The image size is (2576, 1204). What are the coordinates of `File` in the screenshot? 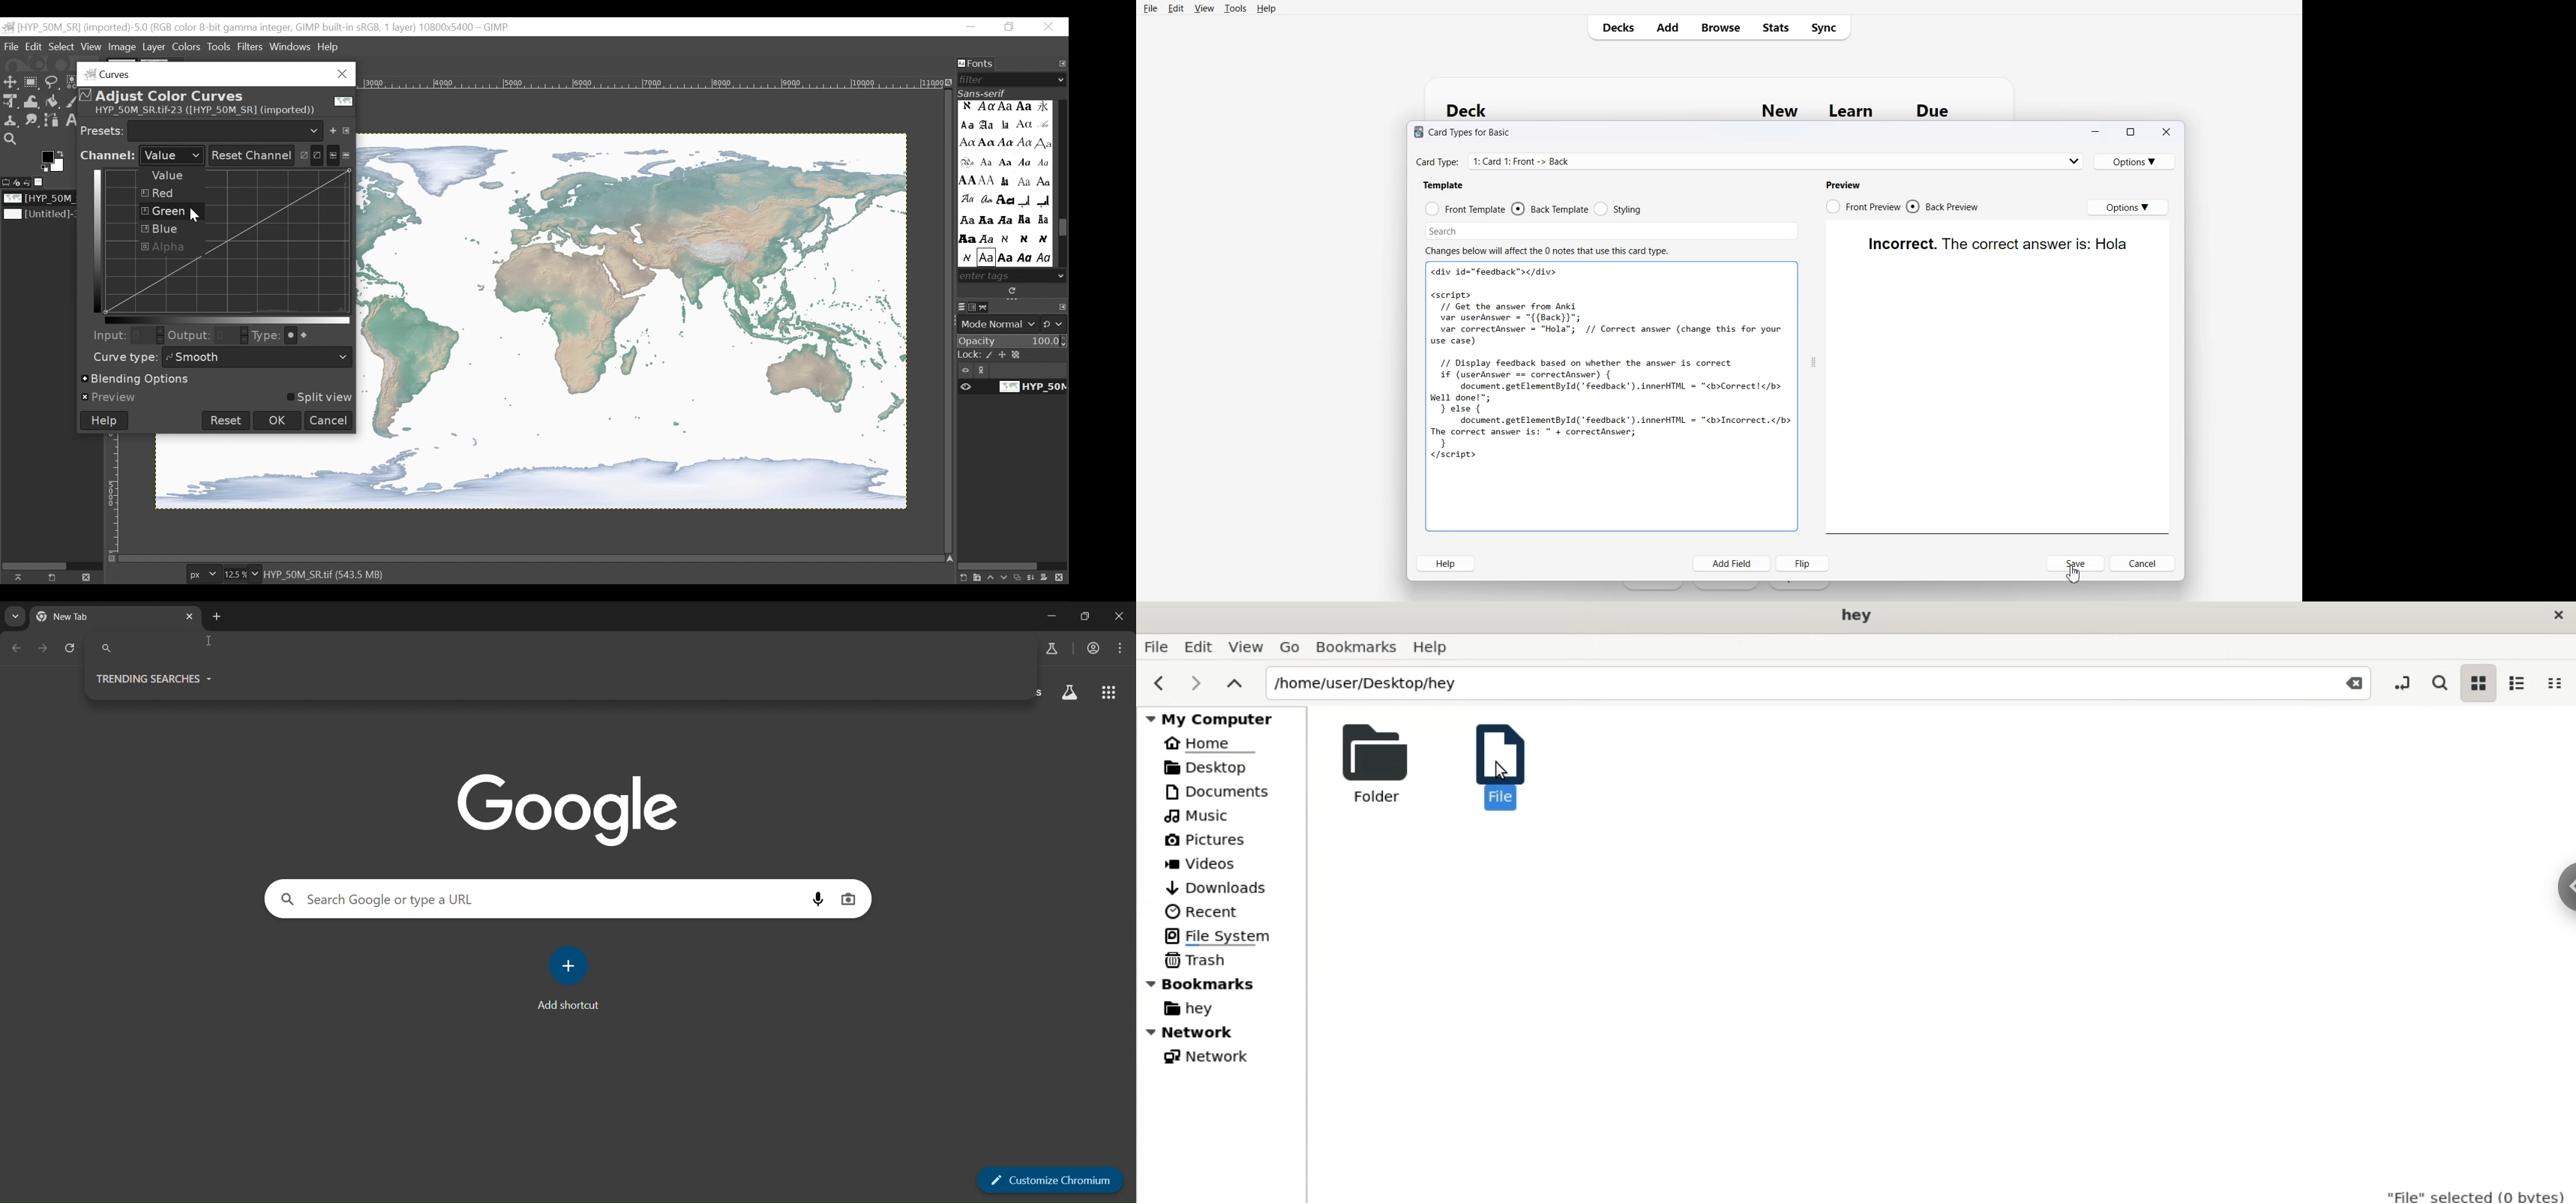 It's located at (1150, 8).